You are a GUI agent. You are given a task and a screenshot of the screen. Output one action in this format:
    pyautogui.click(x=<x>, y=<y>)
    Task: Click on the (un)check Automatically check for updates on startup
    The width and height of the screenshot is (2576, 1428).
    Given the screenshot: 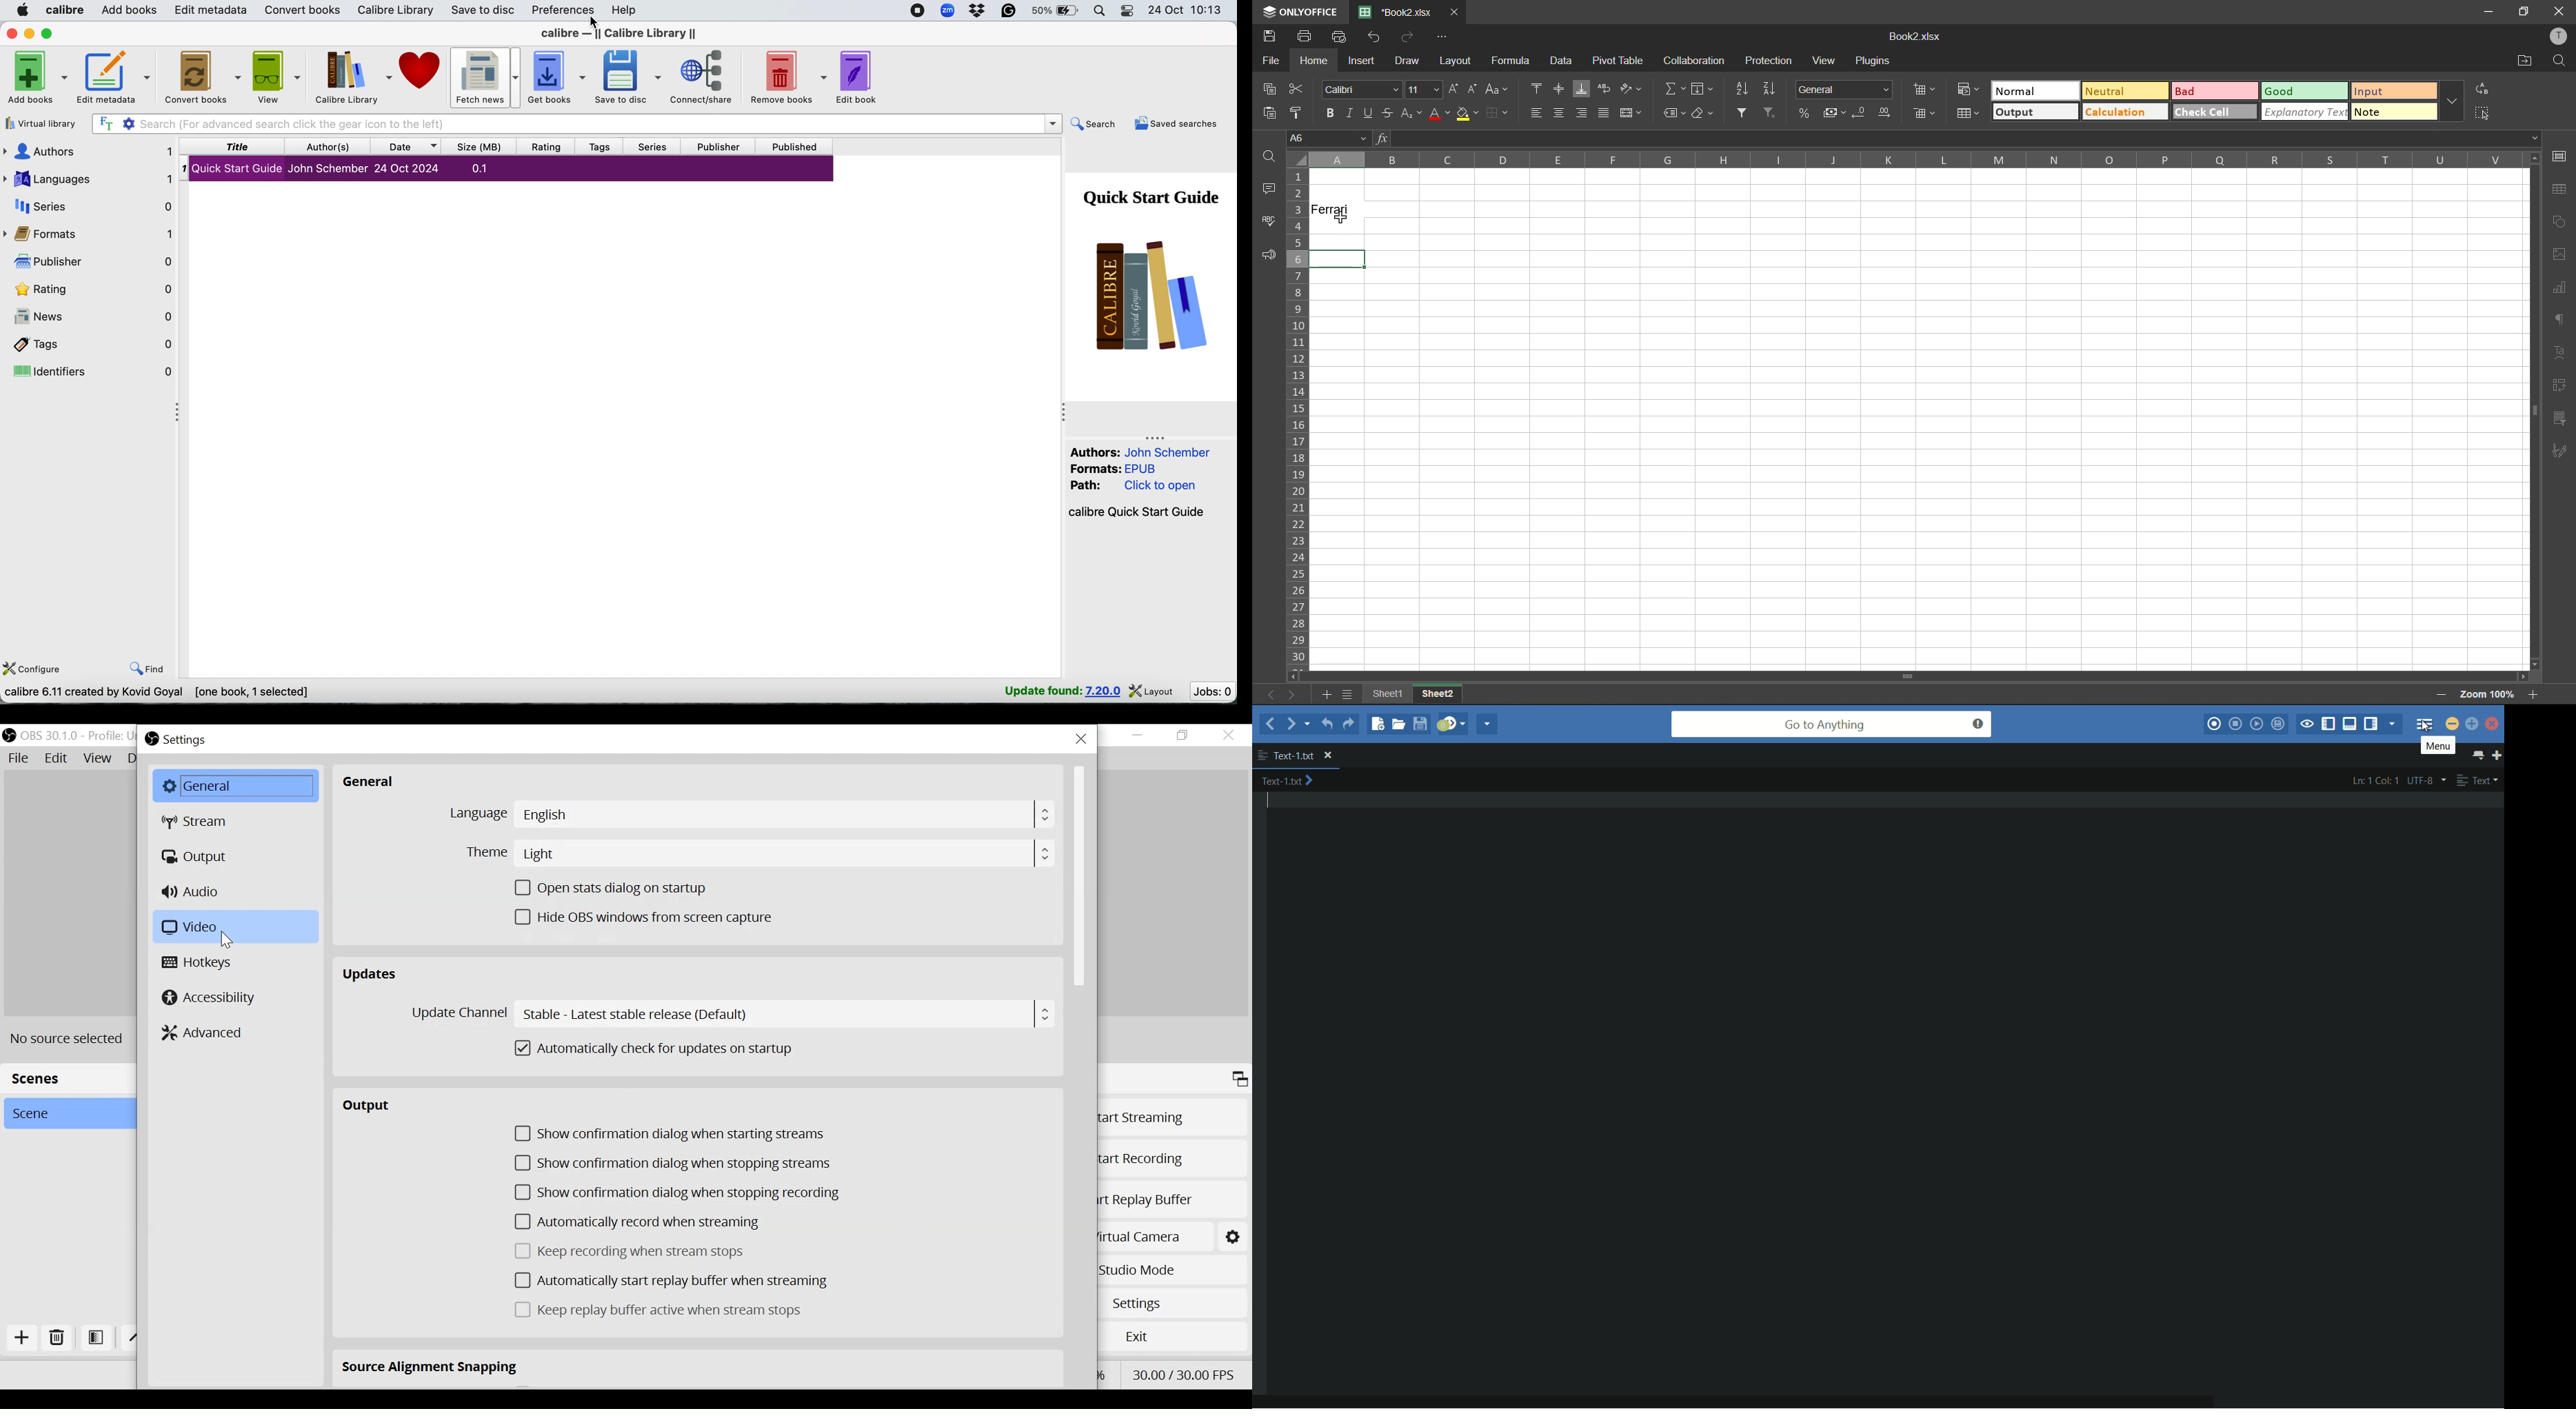 What is the action you would take?
    pyautogui.click(x=655, y=1049)
    